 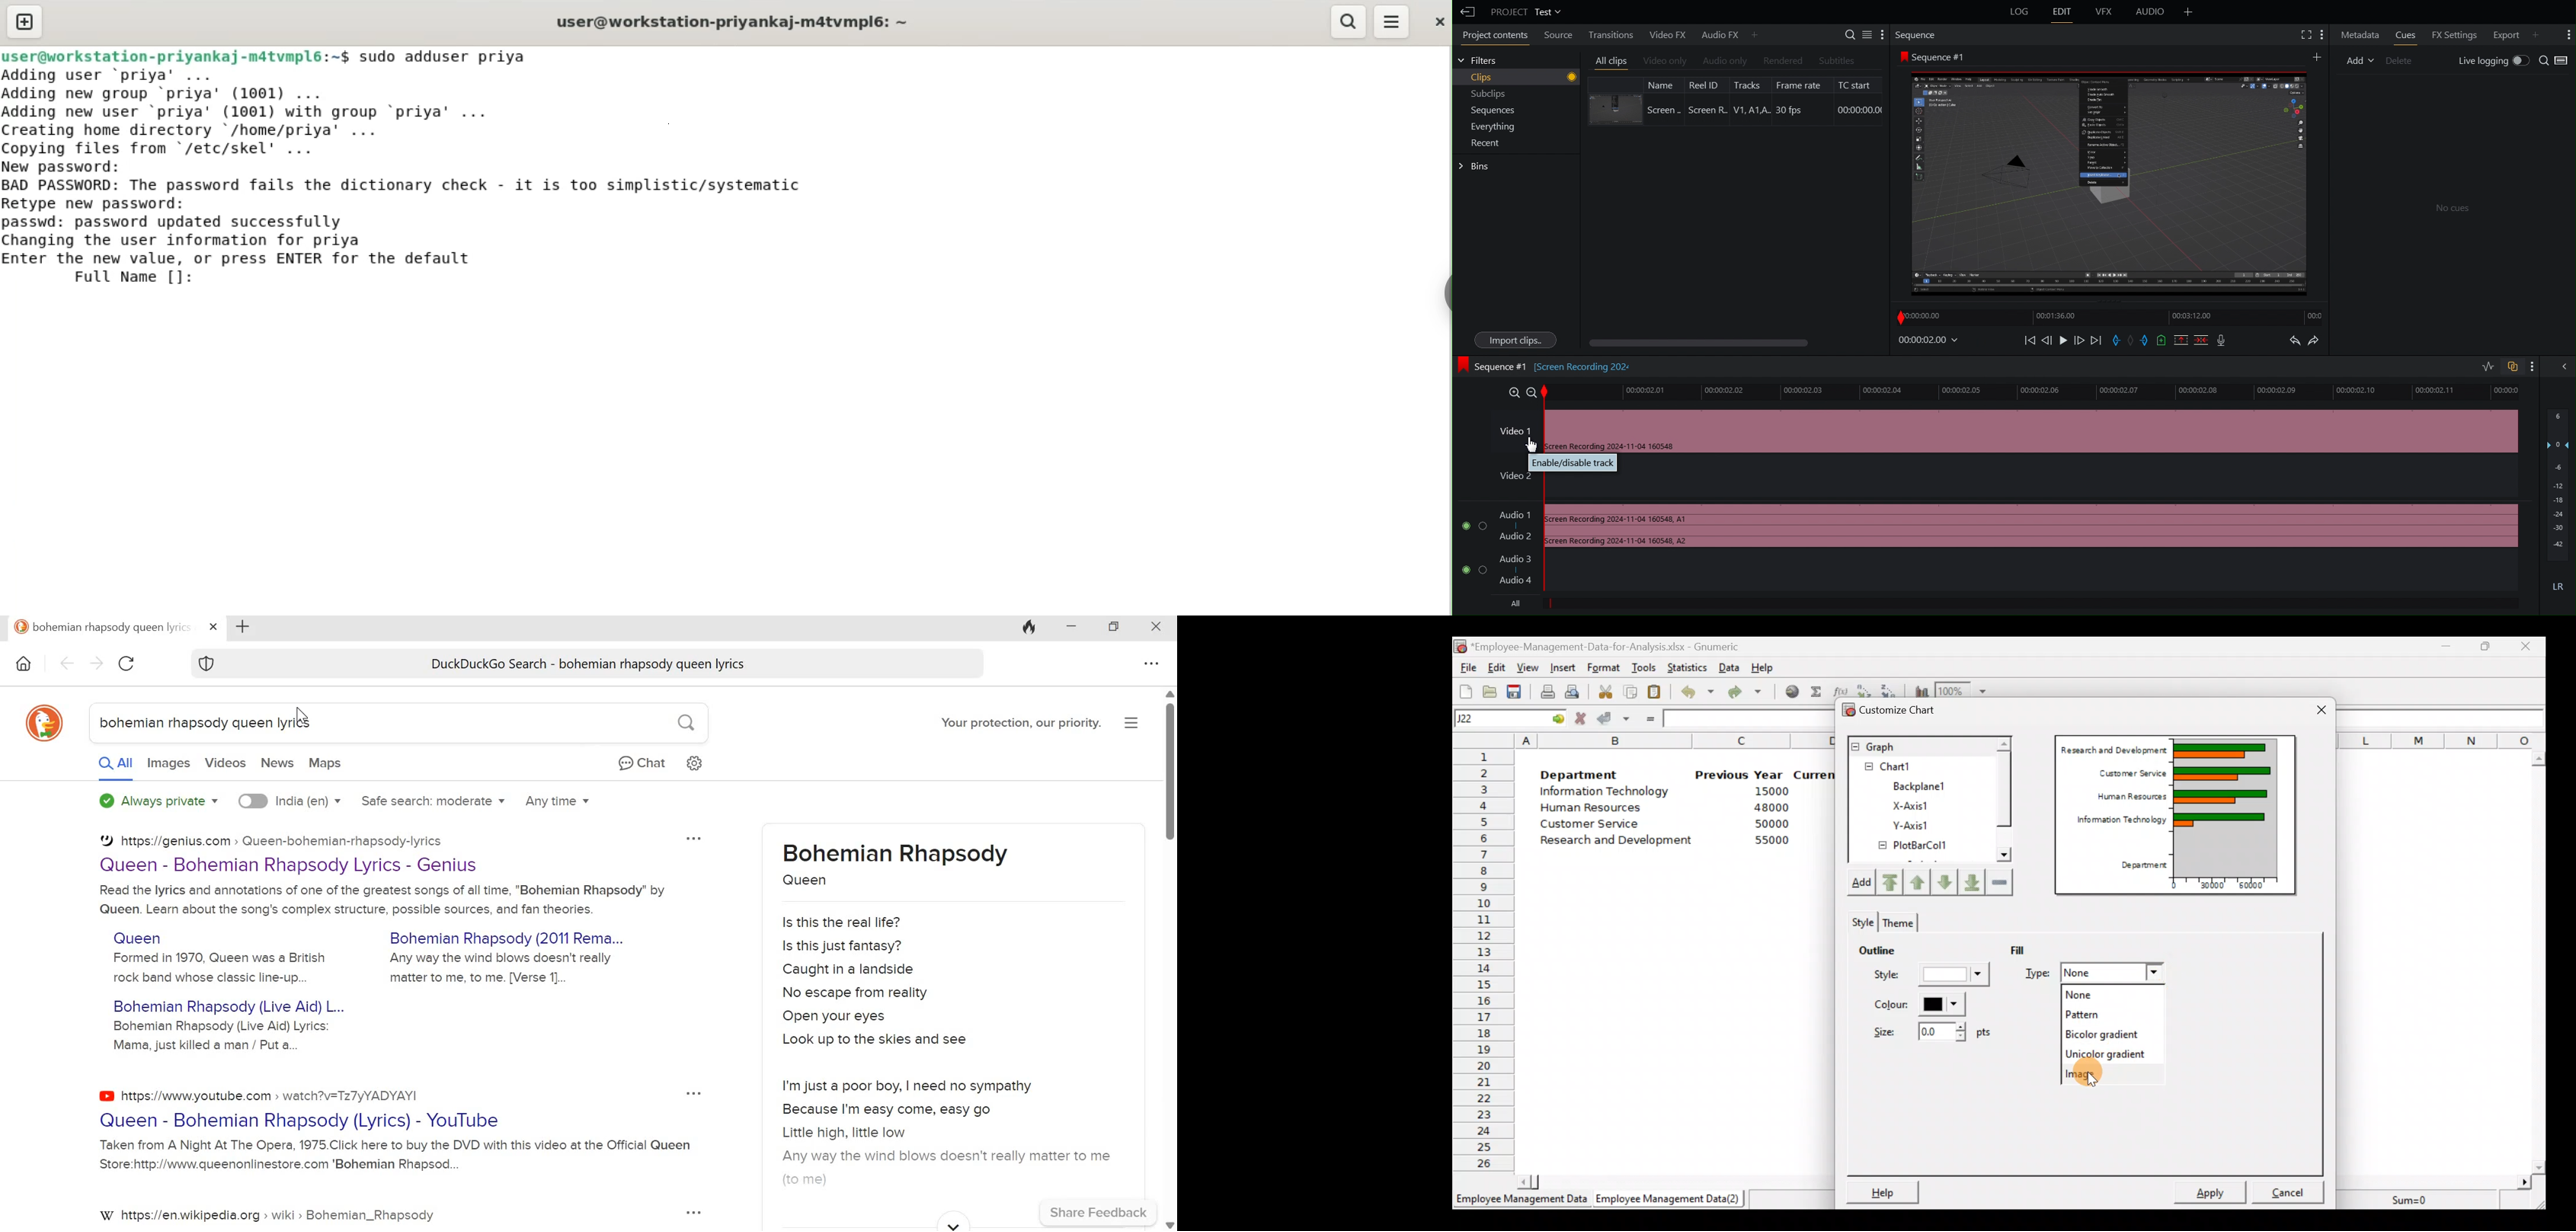 What do you see at coordinates (2398, 59) in the screenshot?
I see `Delete` at bounding box center [2398, 59].